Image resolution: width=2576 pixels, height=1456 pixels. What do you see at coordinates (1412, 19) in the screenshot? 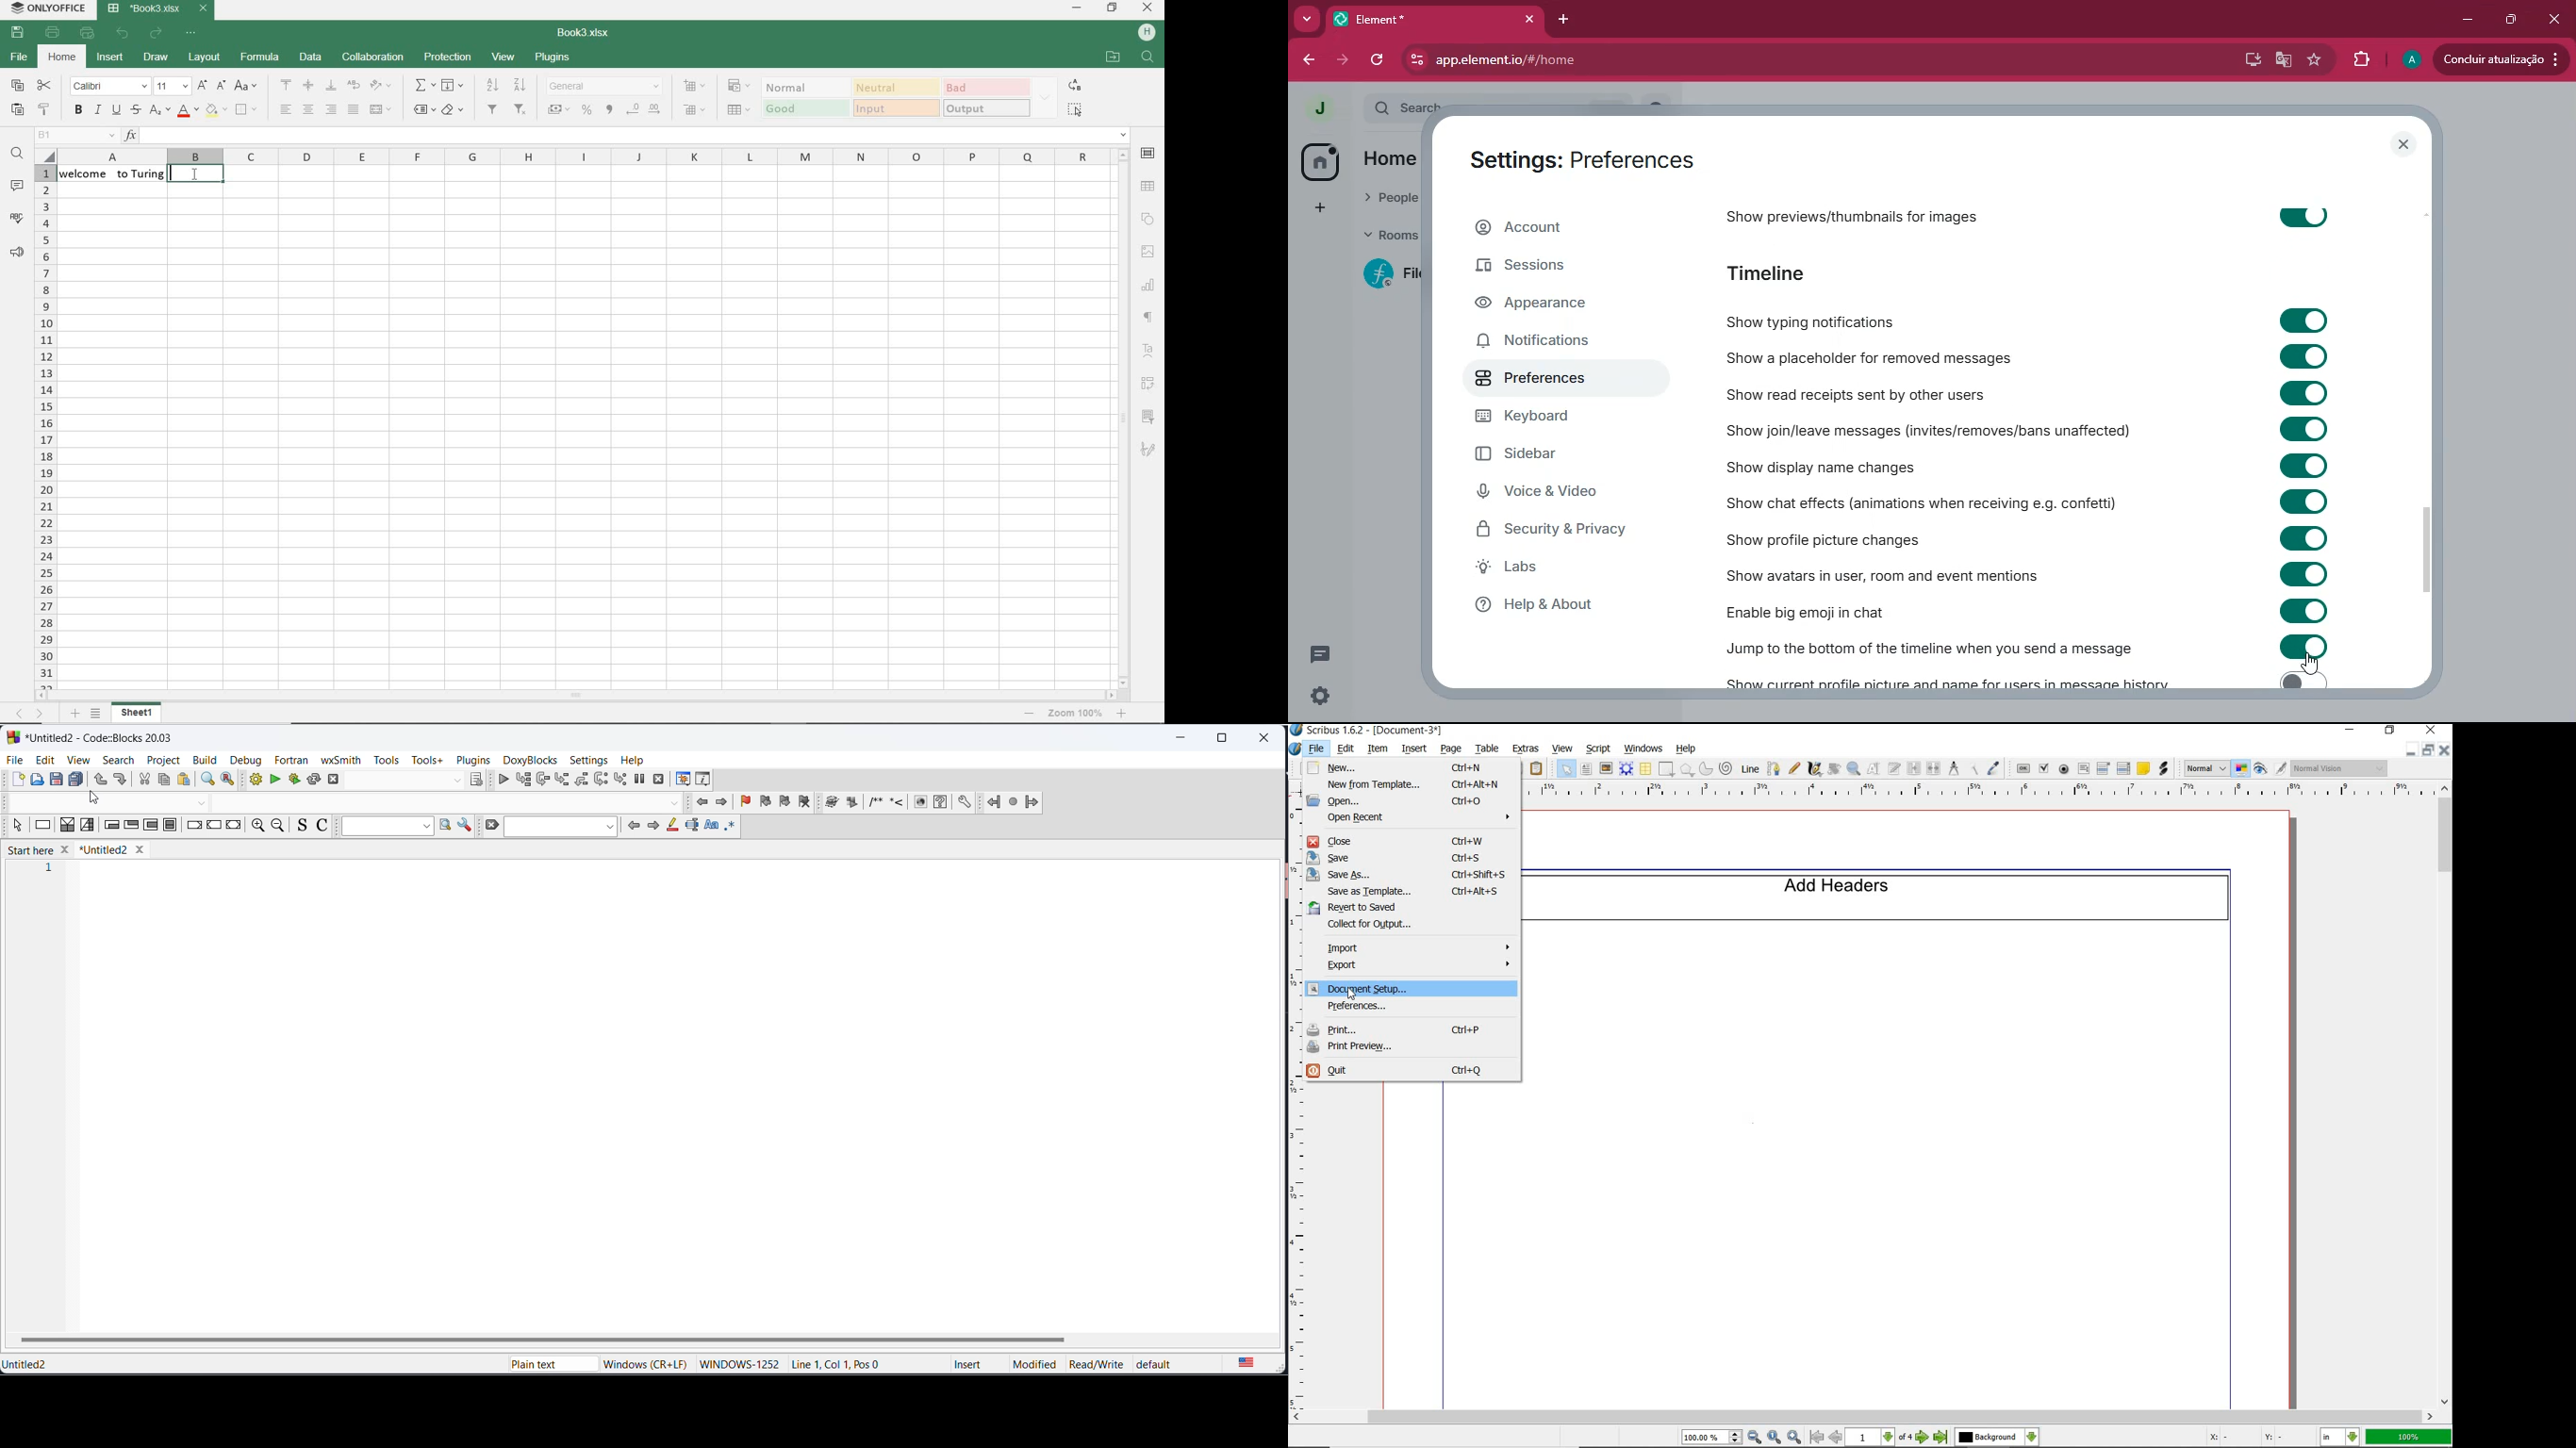
I see `element*` at bounding box center [1412, 19].